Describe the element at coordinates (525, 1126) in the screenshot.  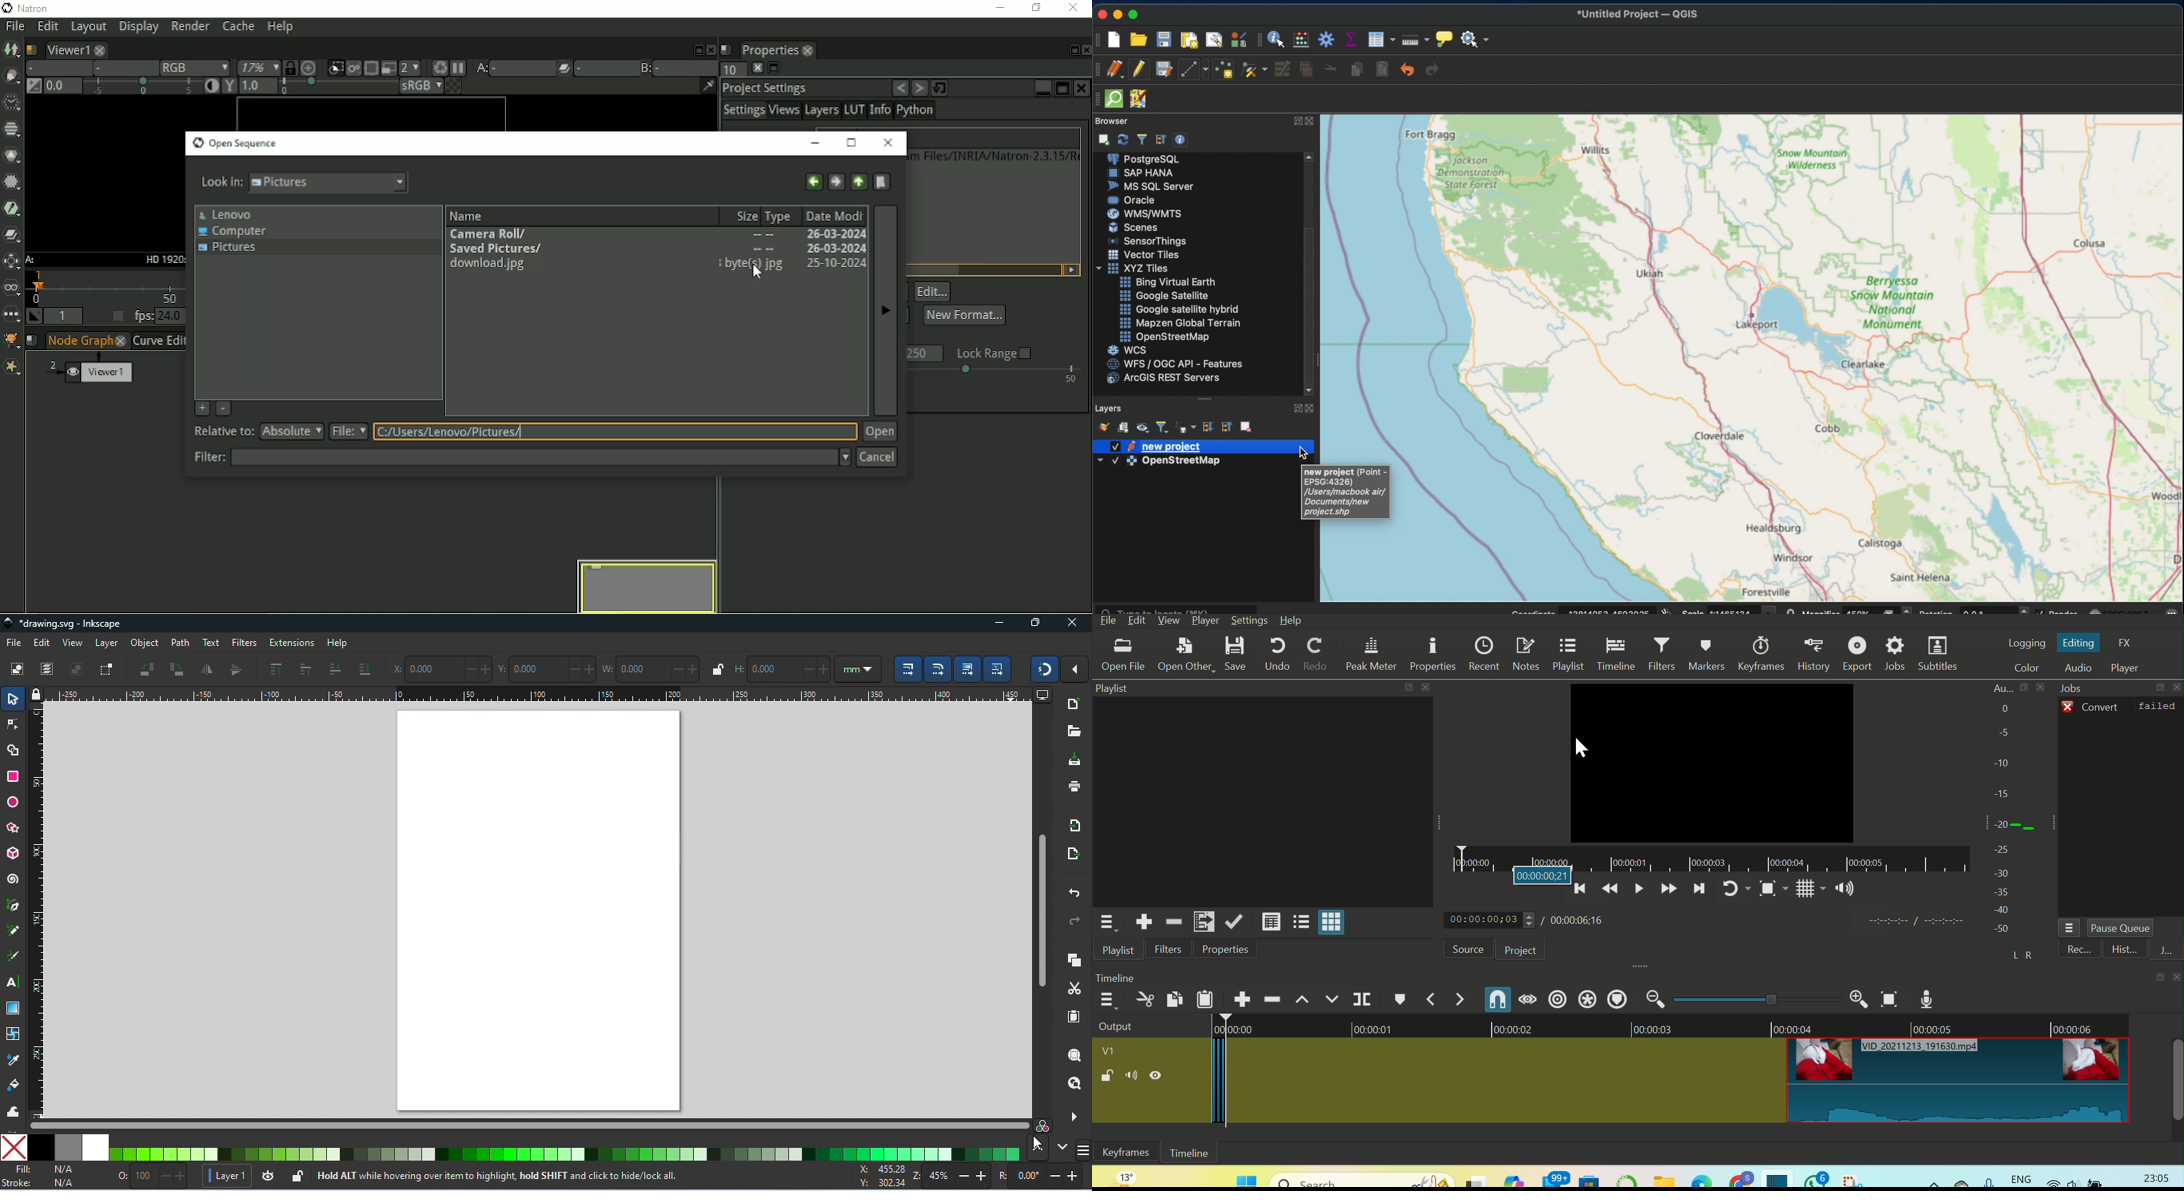
I see `horizontal scroll bar` at that location.